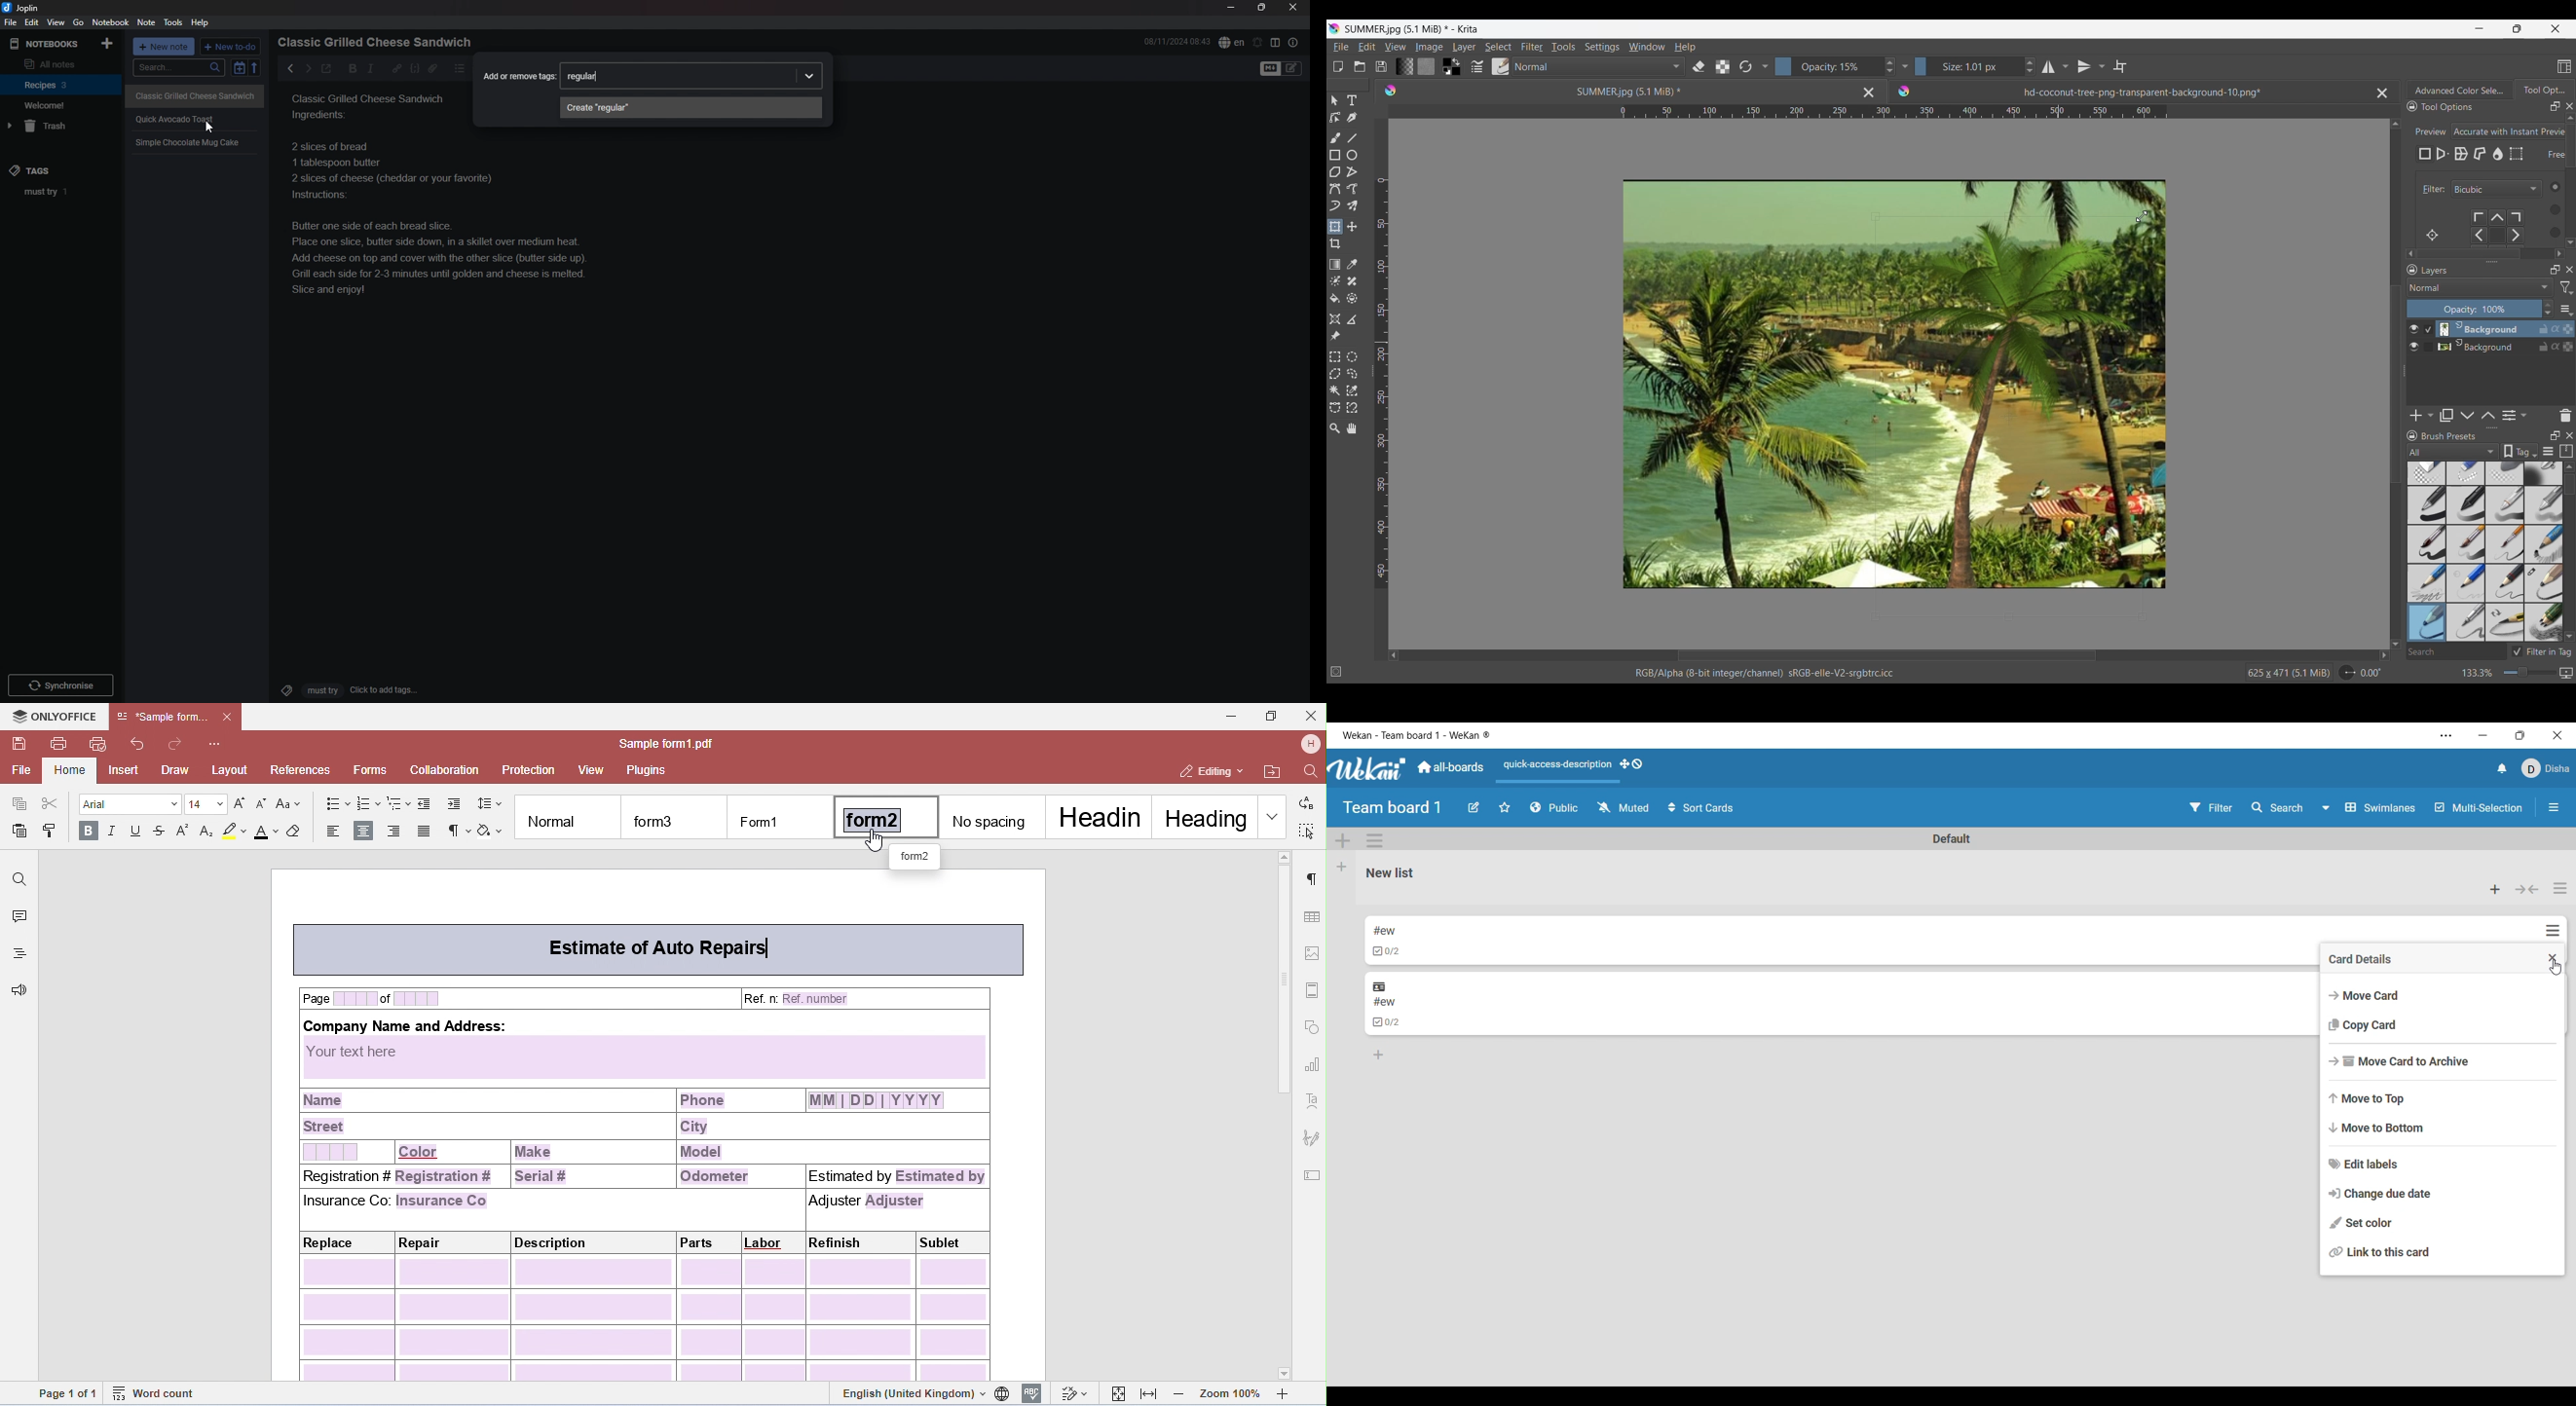 This screenshot has height=1428, width=2576. What do you see at coordinates (257, 68) in the screenshot?
I see `reverse sort order` at bounding box center [257, 68].